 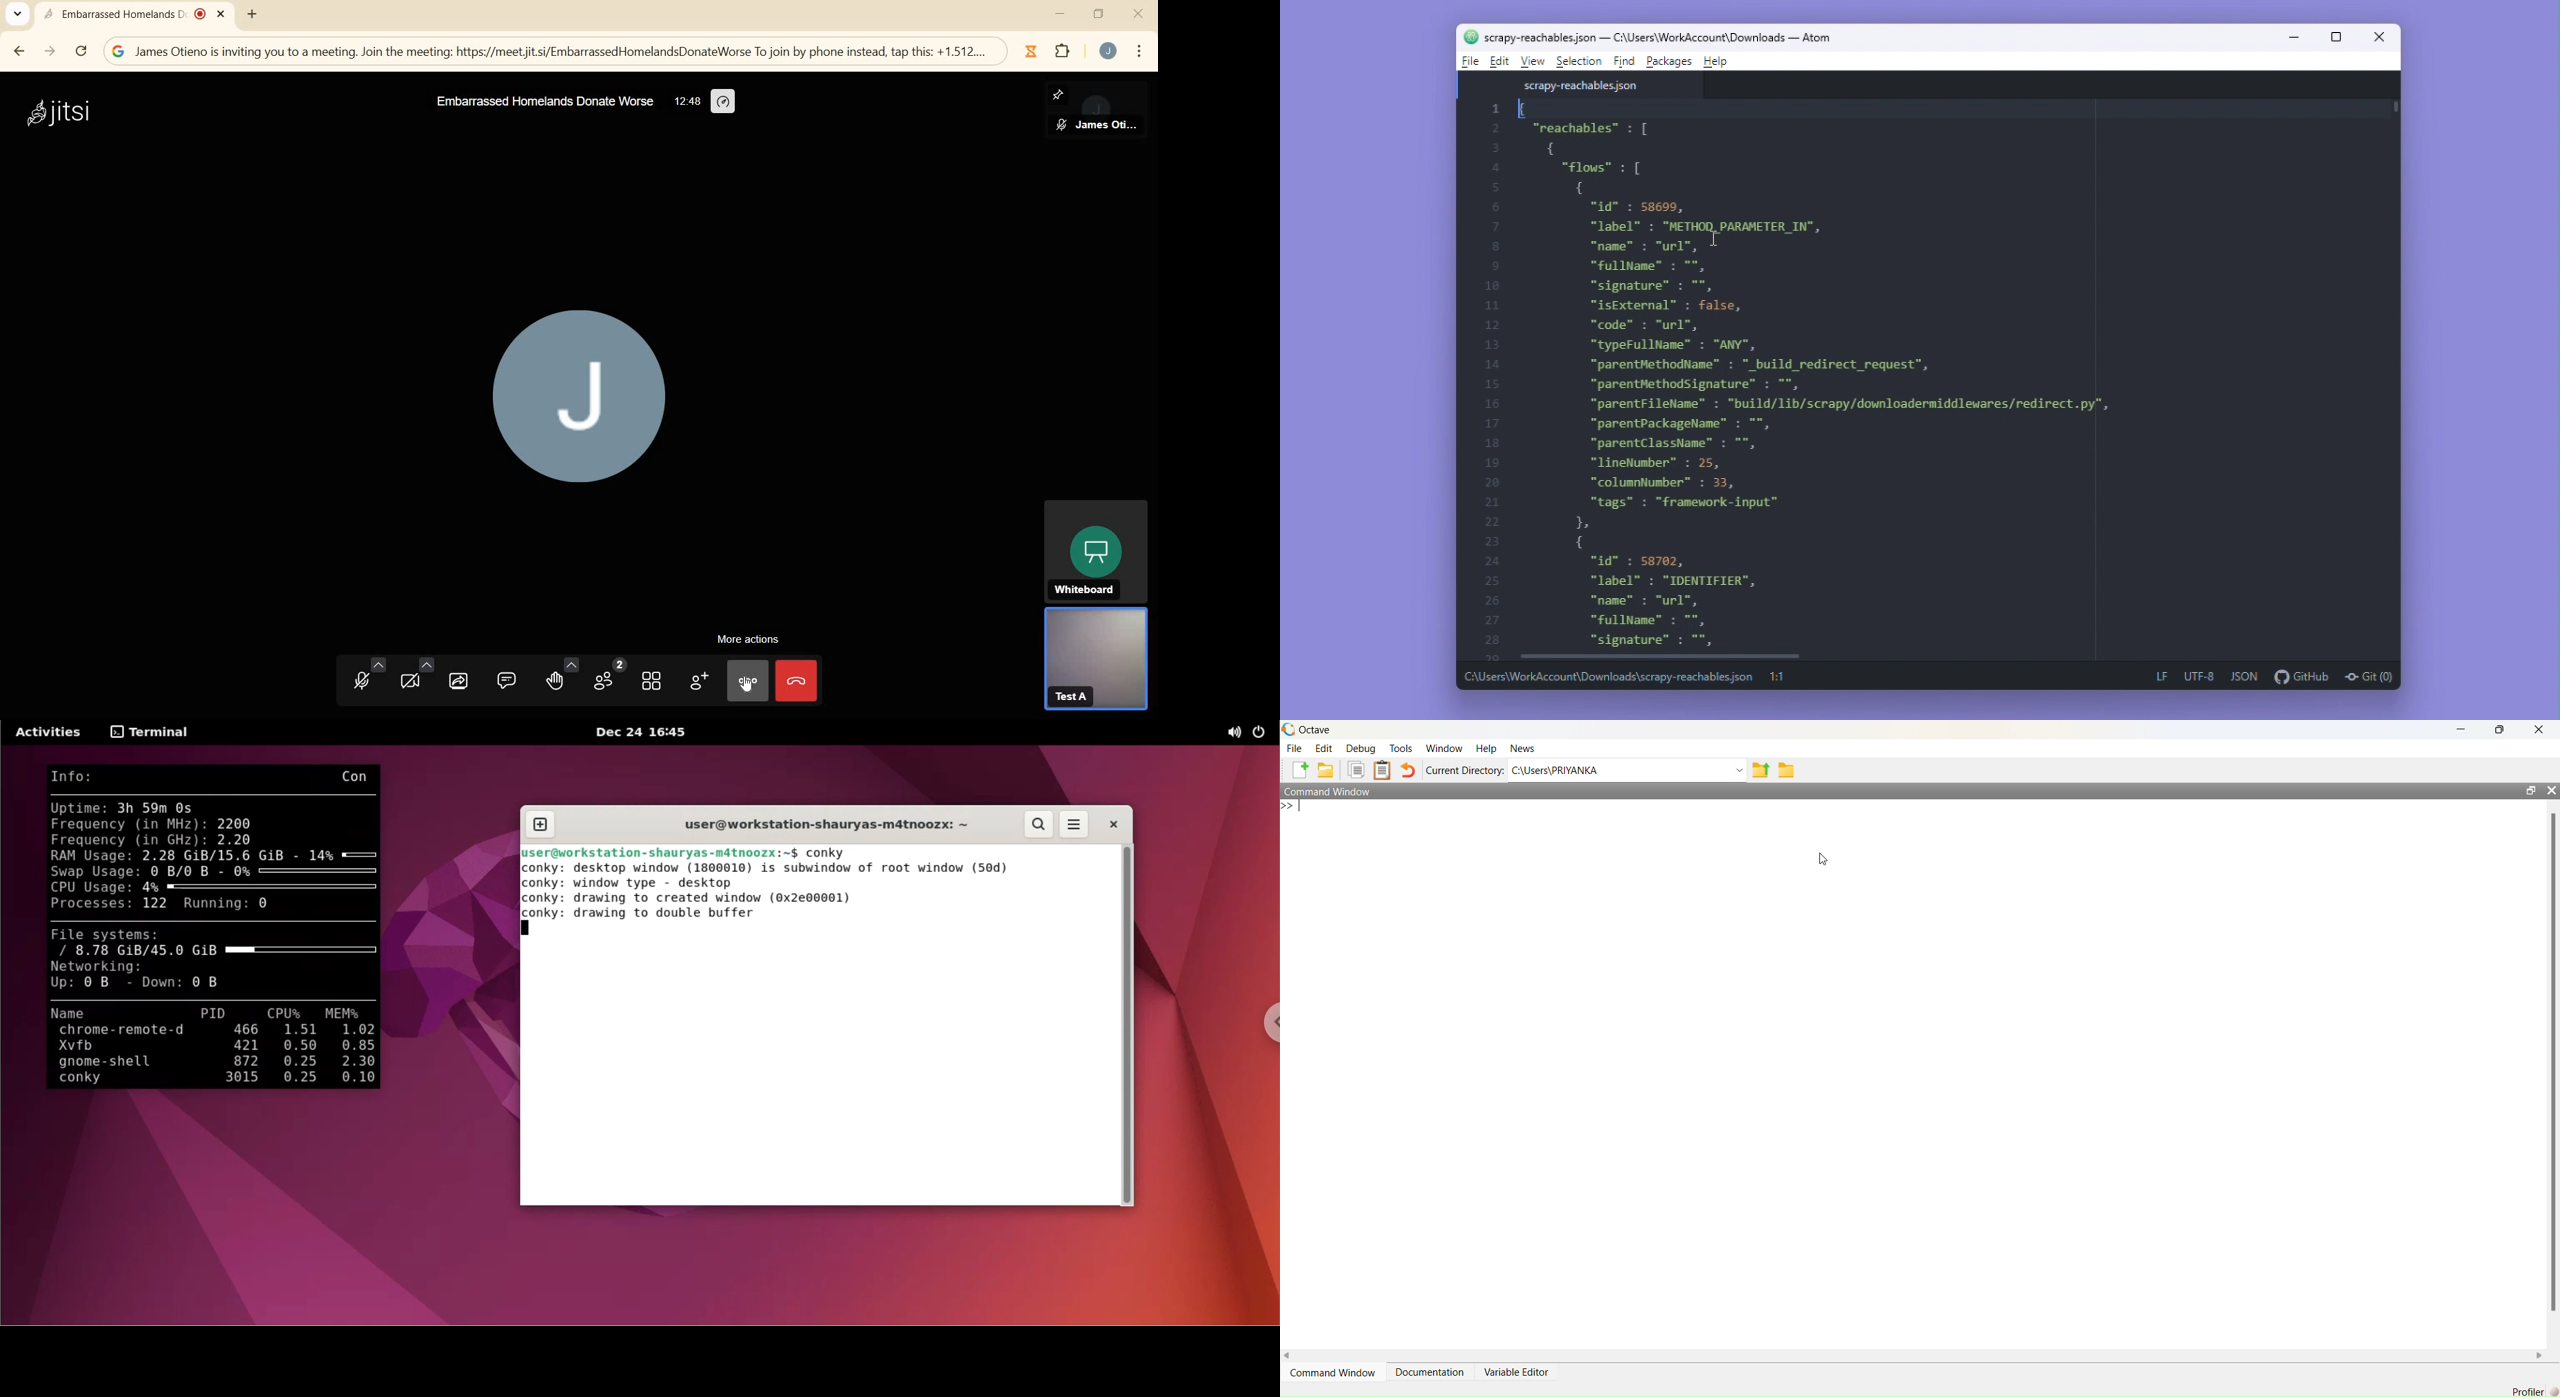 I want to click on MODERATOR PANEL VIEW, so click(x=1118, y=112).